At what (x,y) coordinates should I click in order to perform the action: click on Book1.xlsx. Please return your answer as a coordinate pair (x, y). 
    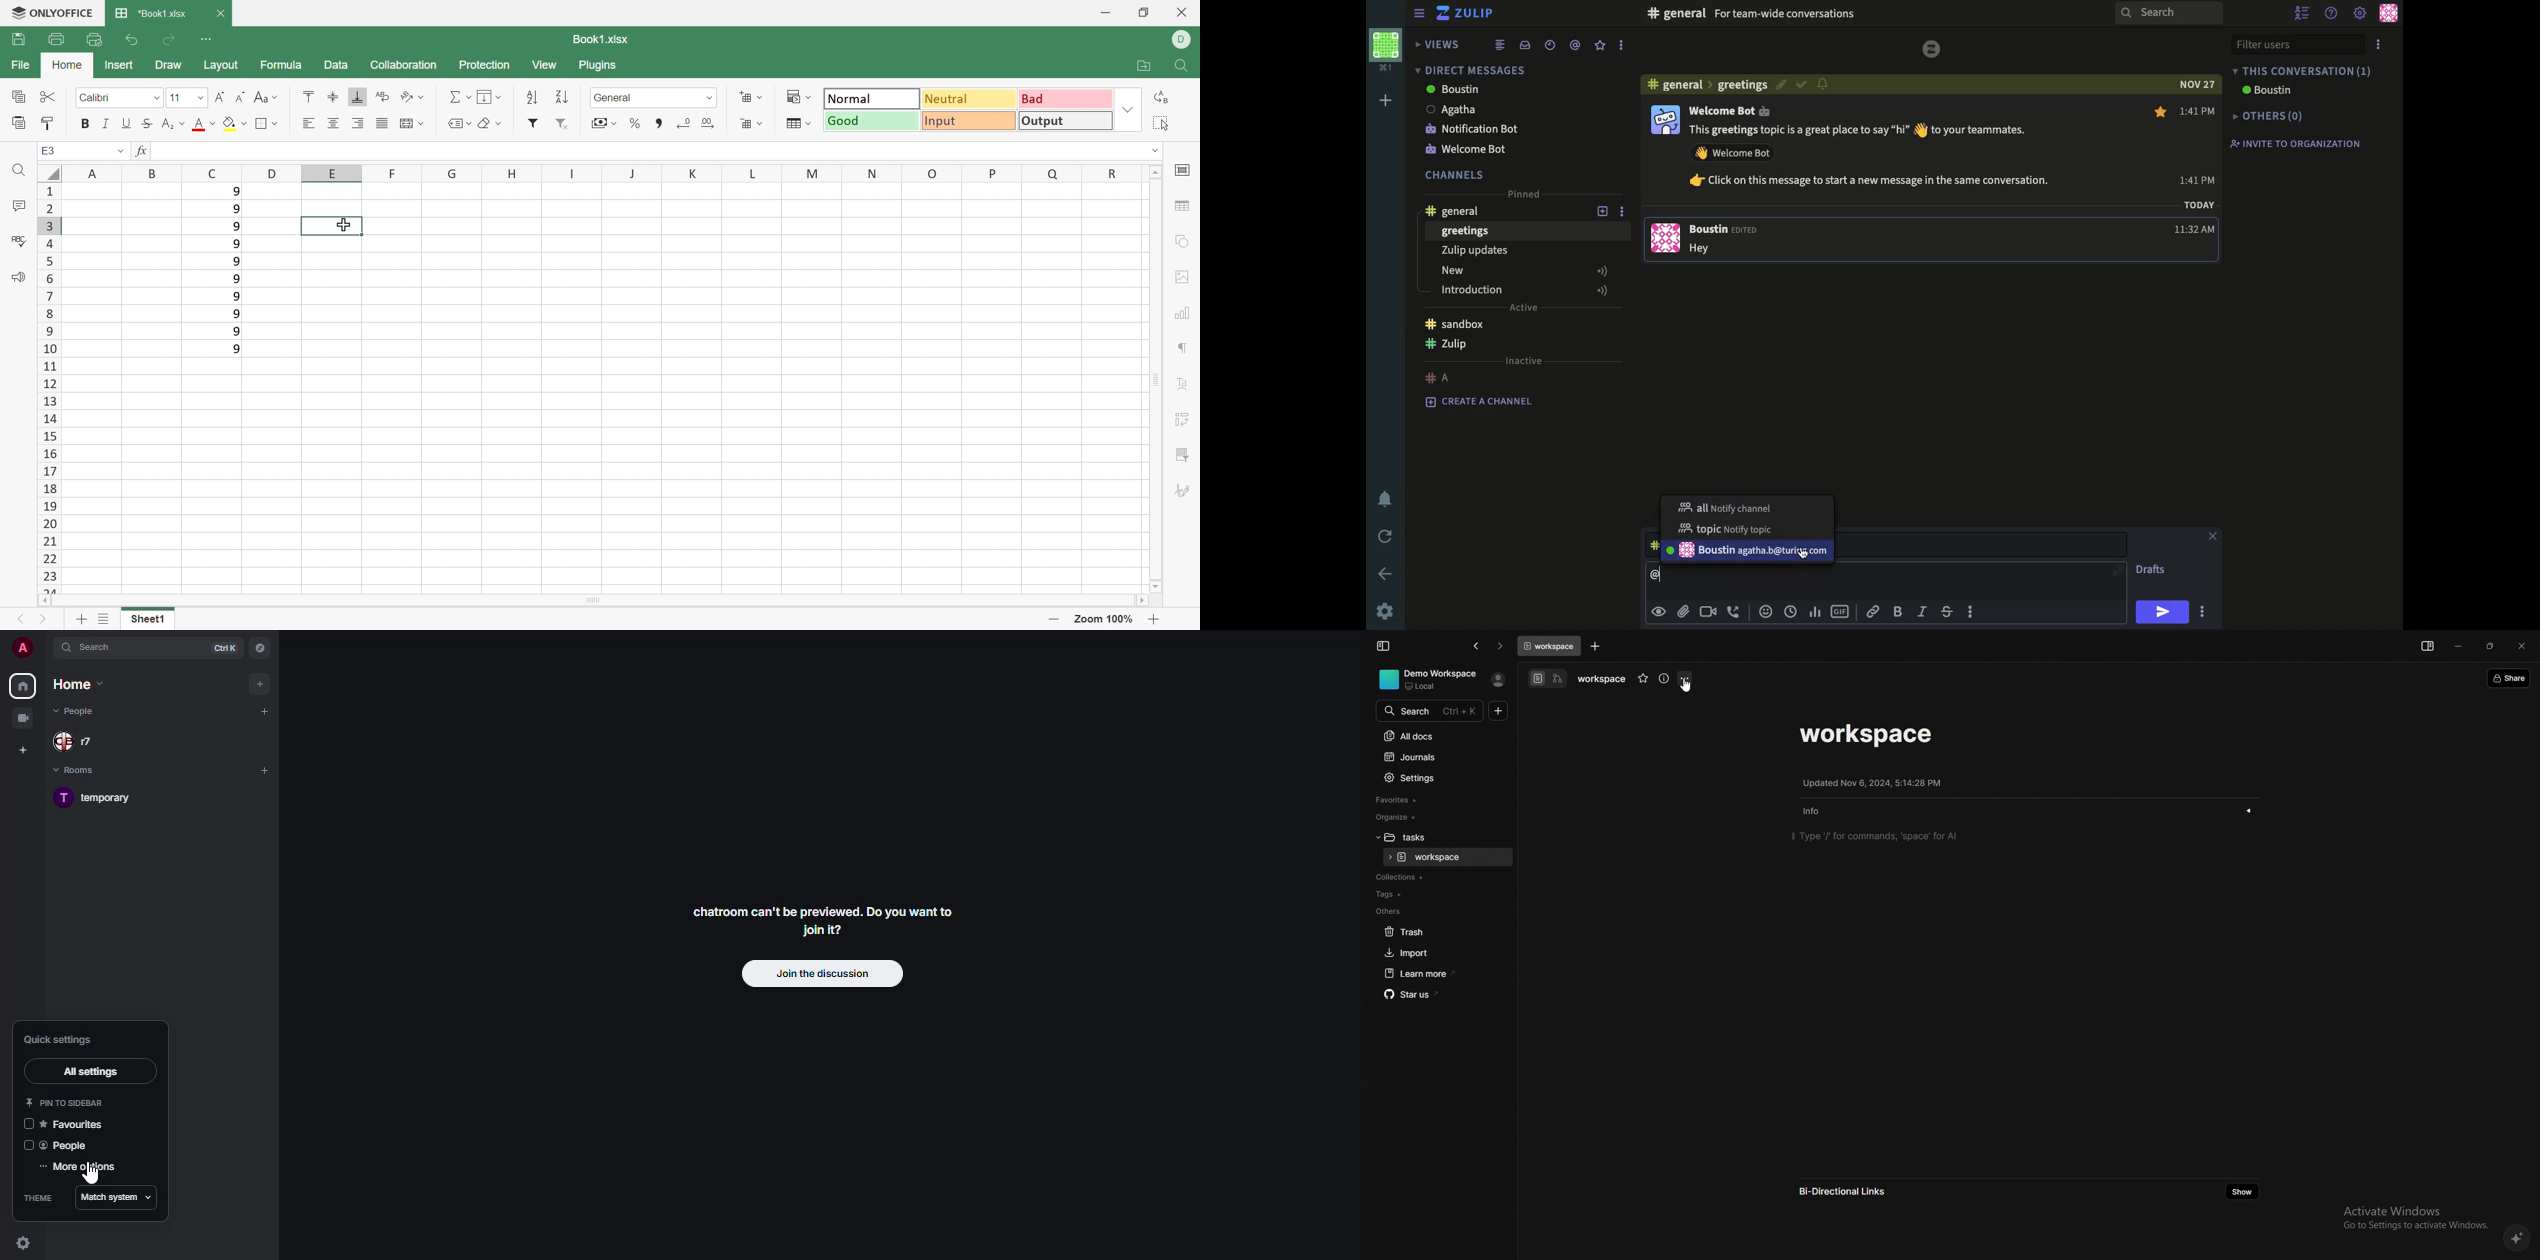
    Looking at the image, I should click on (606, 41).